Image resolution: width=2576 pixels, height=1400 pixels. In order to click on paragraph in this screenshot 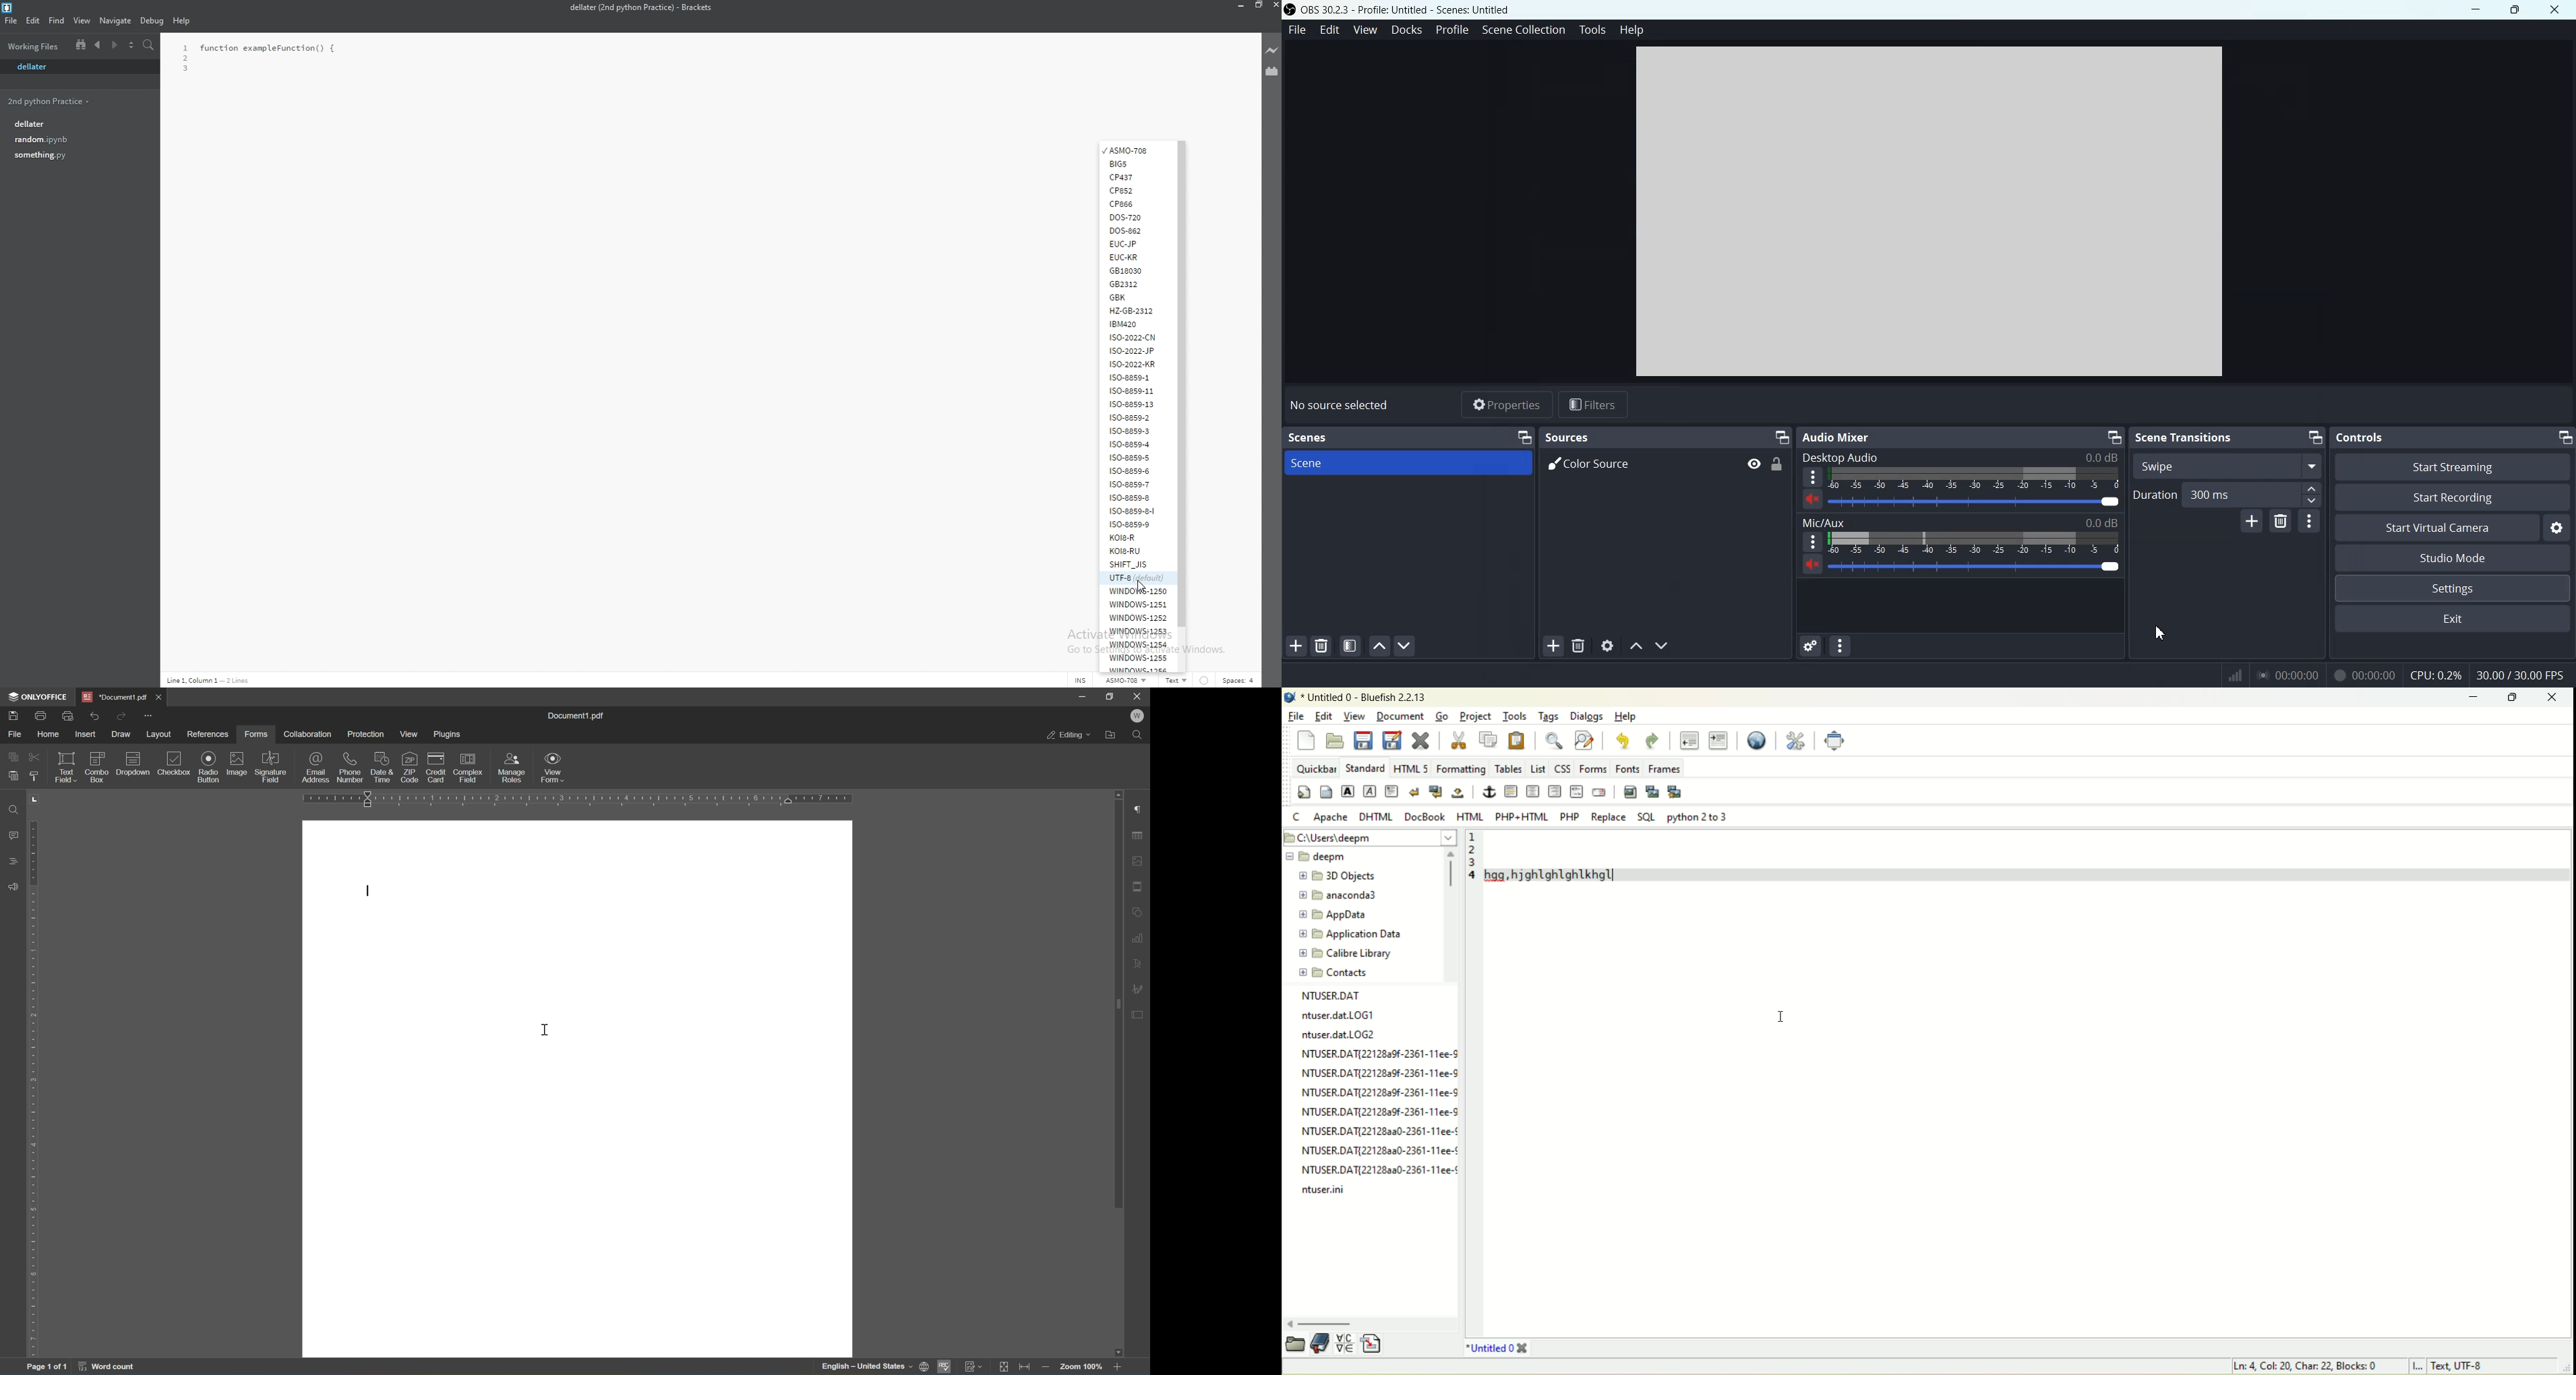, I will do `click(1391, 790)`.